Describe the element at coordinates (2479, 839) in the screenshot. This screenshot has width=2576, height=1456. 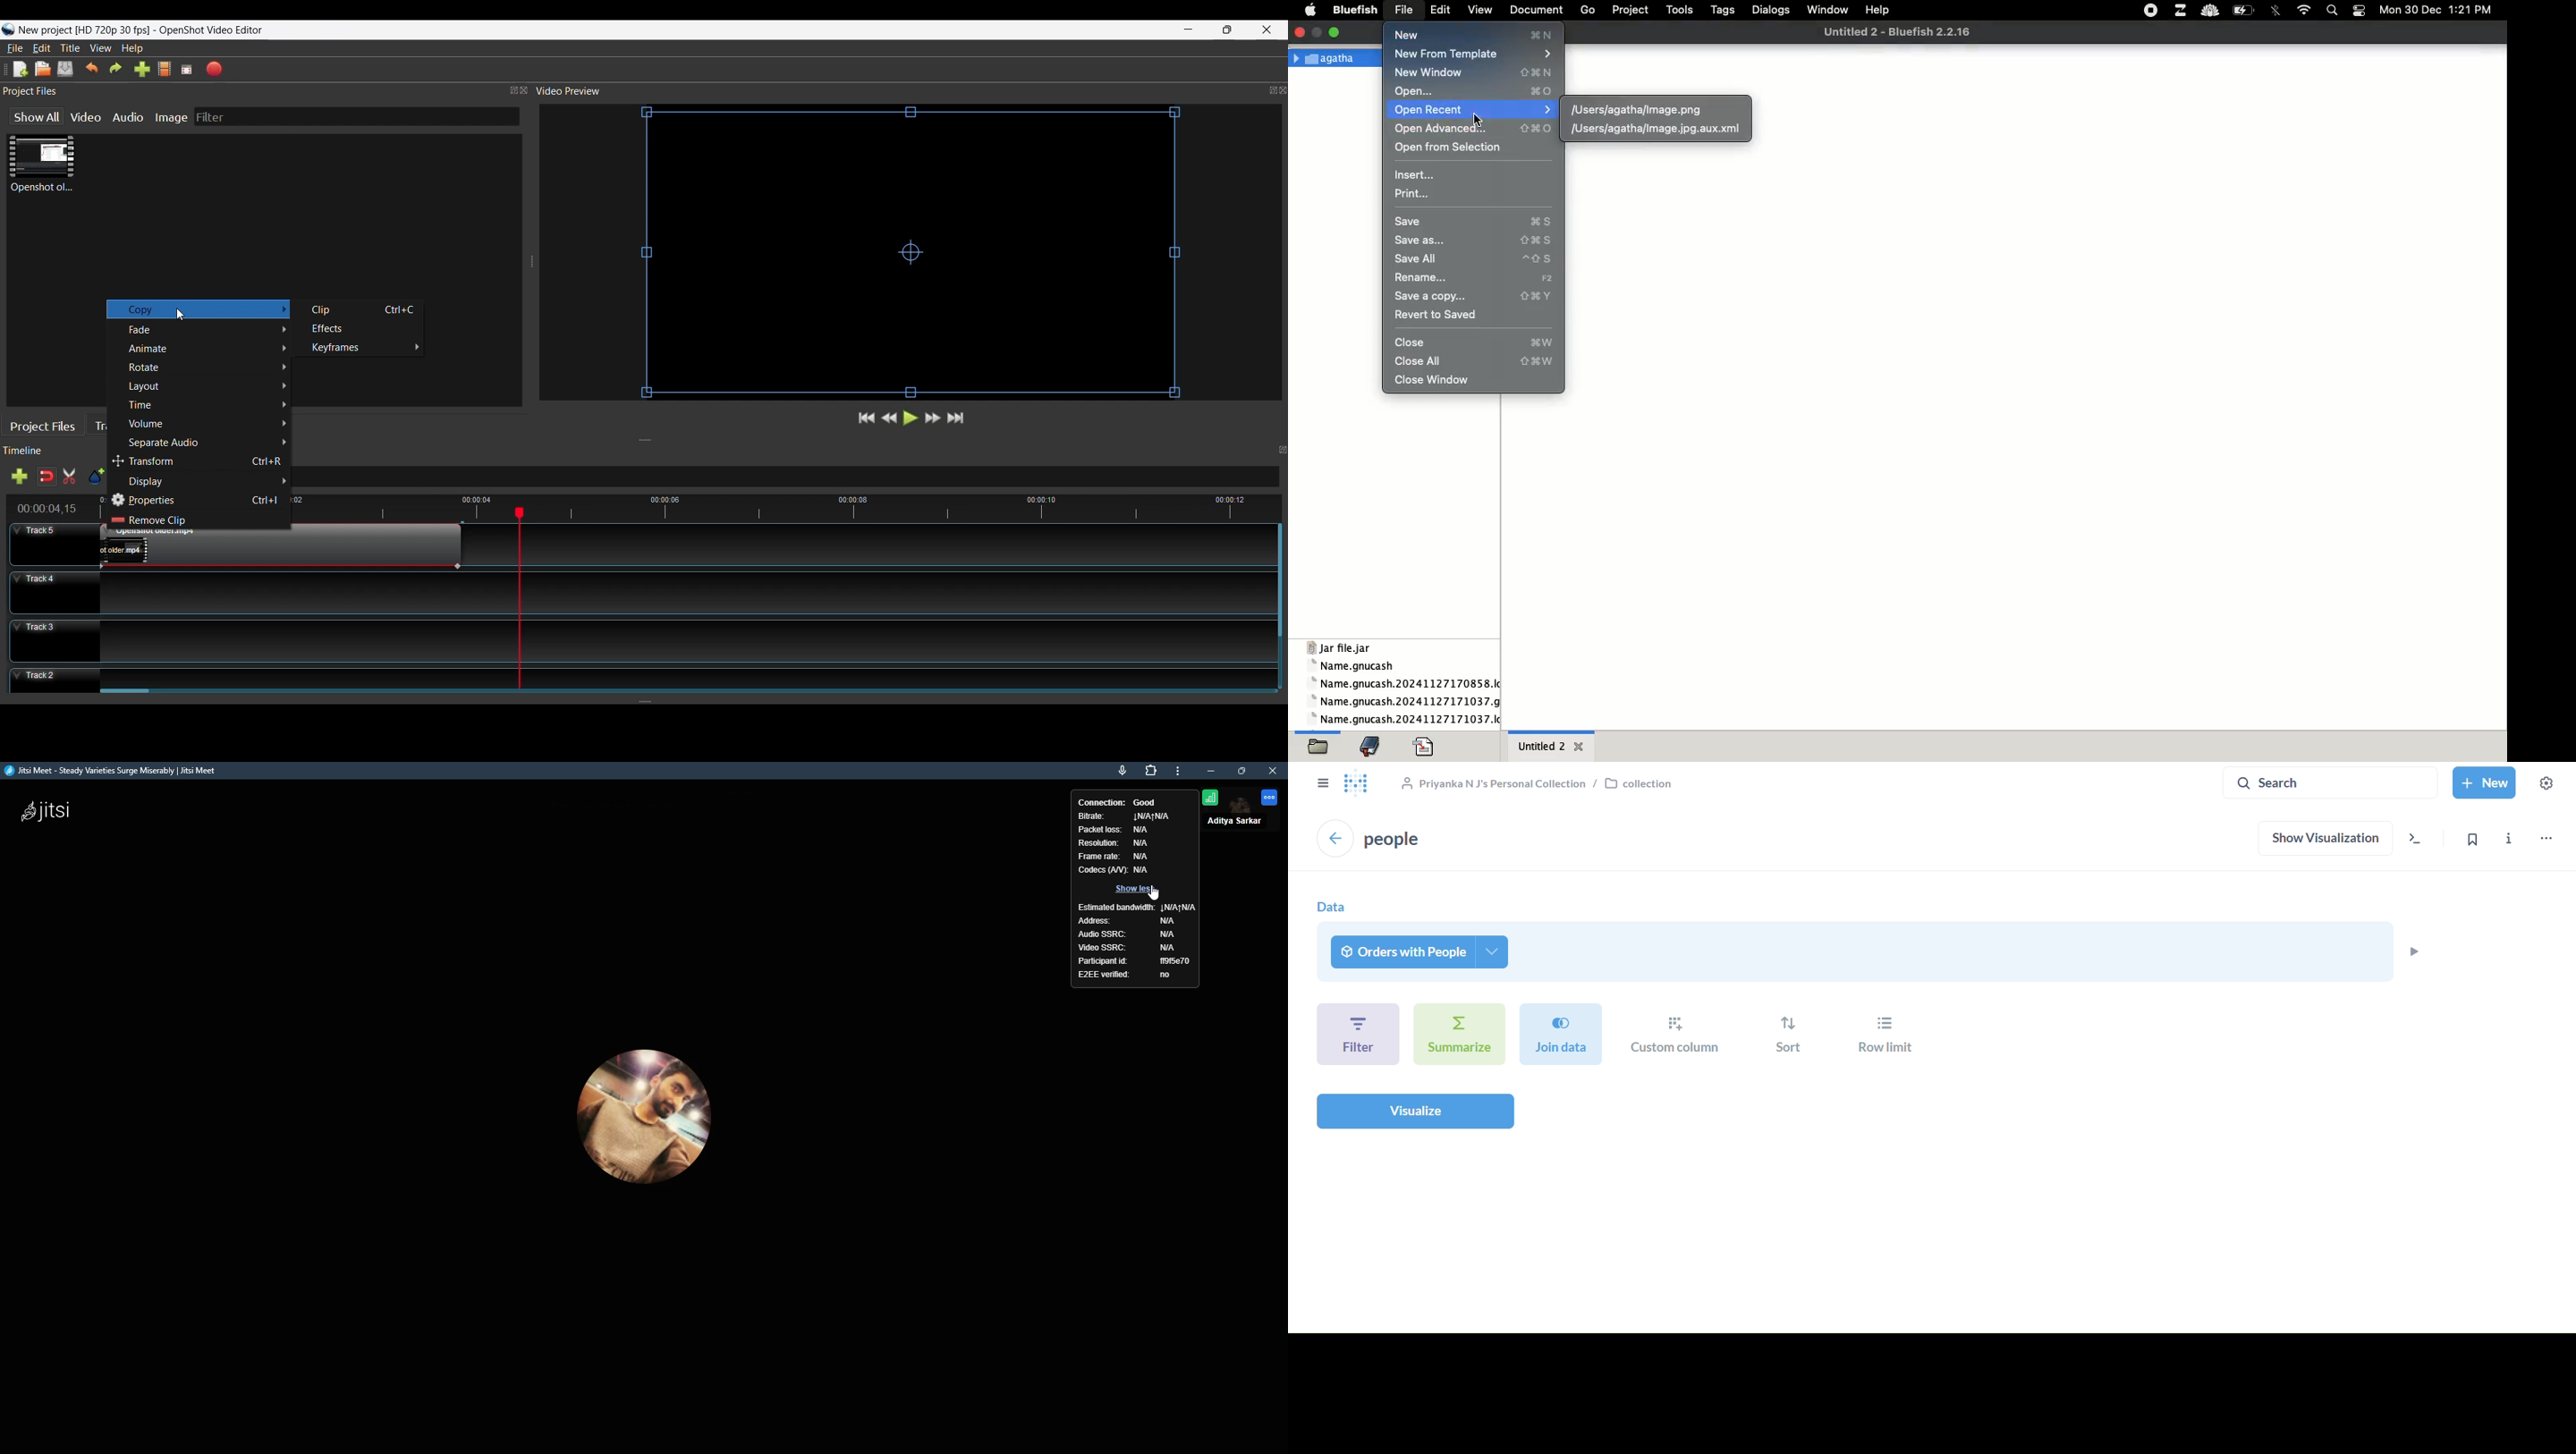
I see `bookmark ` at that location.